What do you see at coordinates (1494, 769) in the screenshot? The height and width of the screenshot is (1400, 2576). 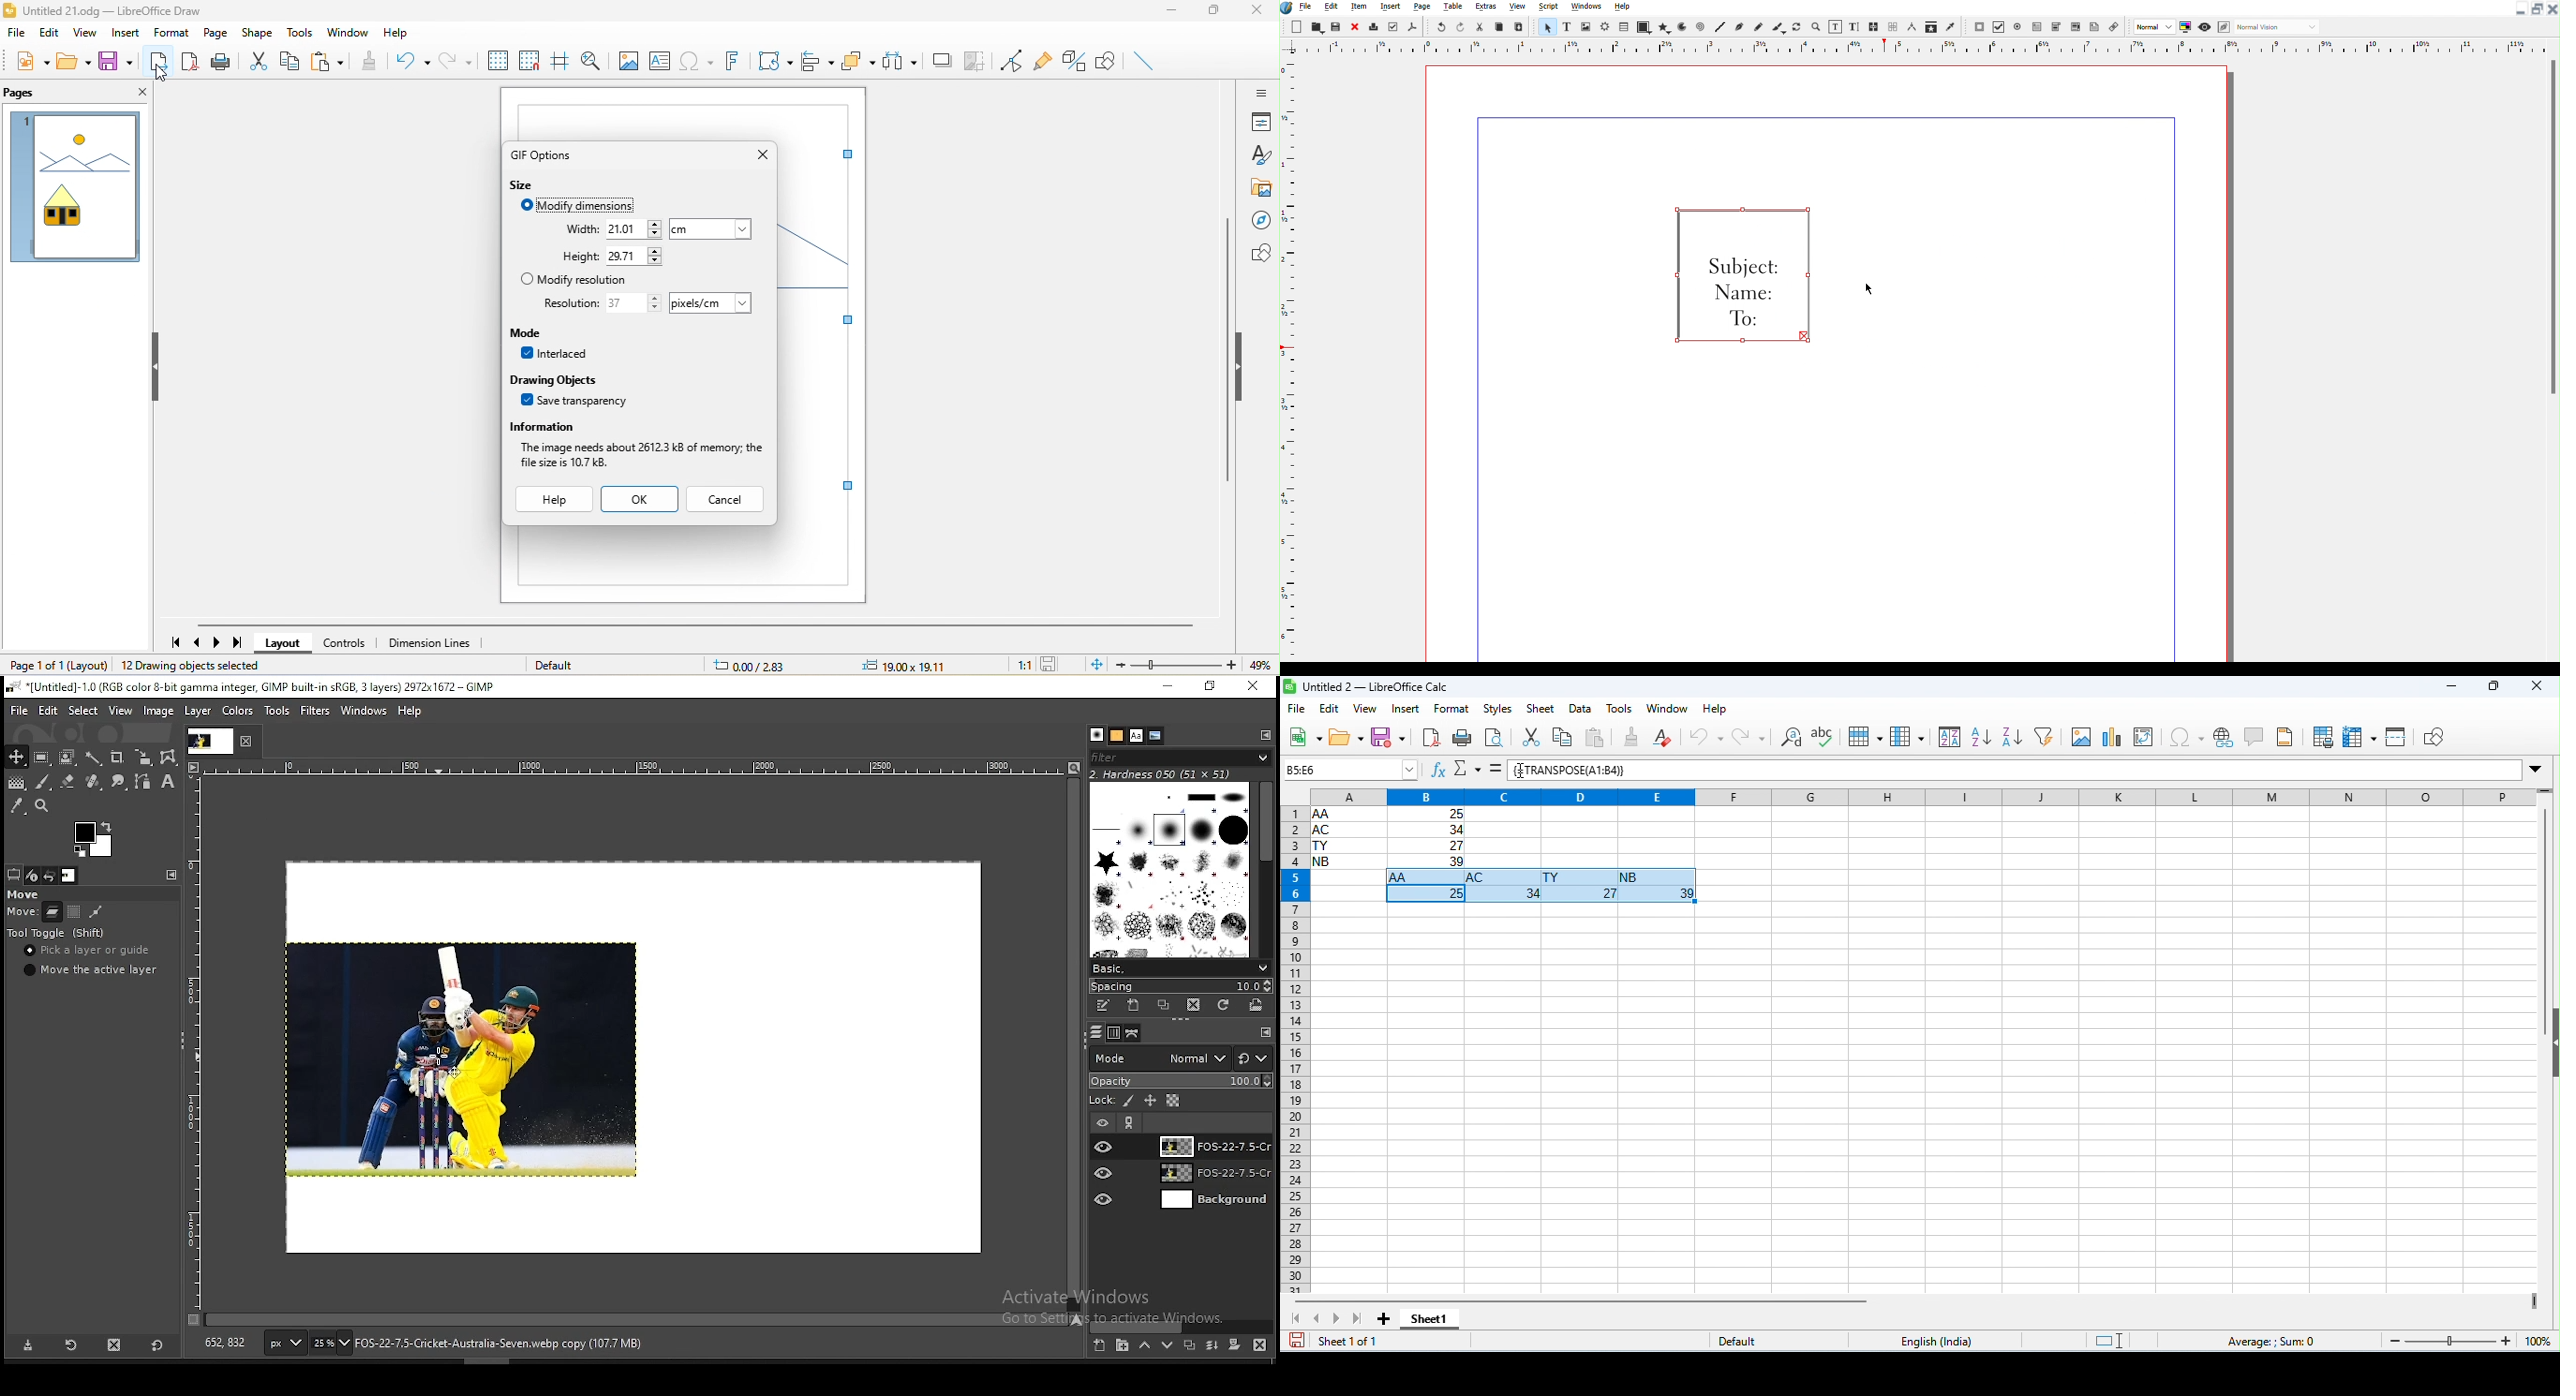 I see `accept` at bounding box center [1494, 769].